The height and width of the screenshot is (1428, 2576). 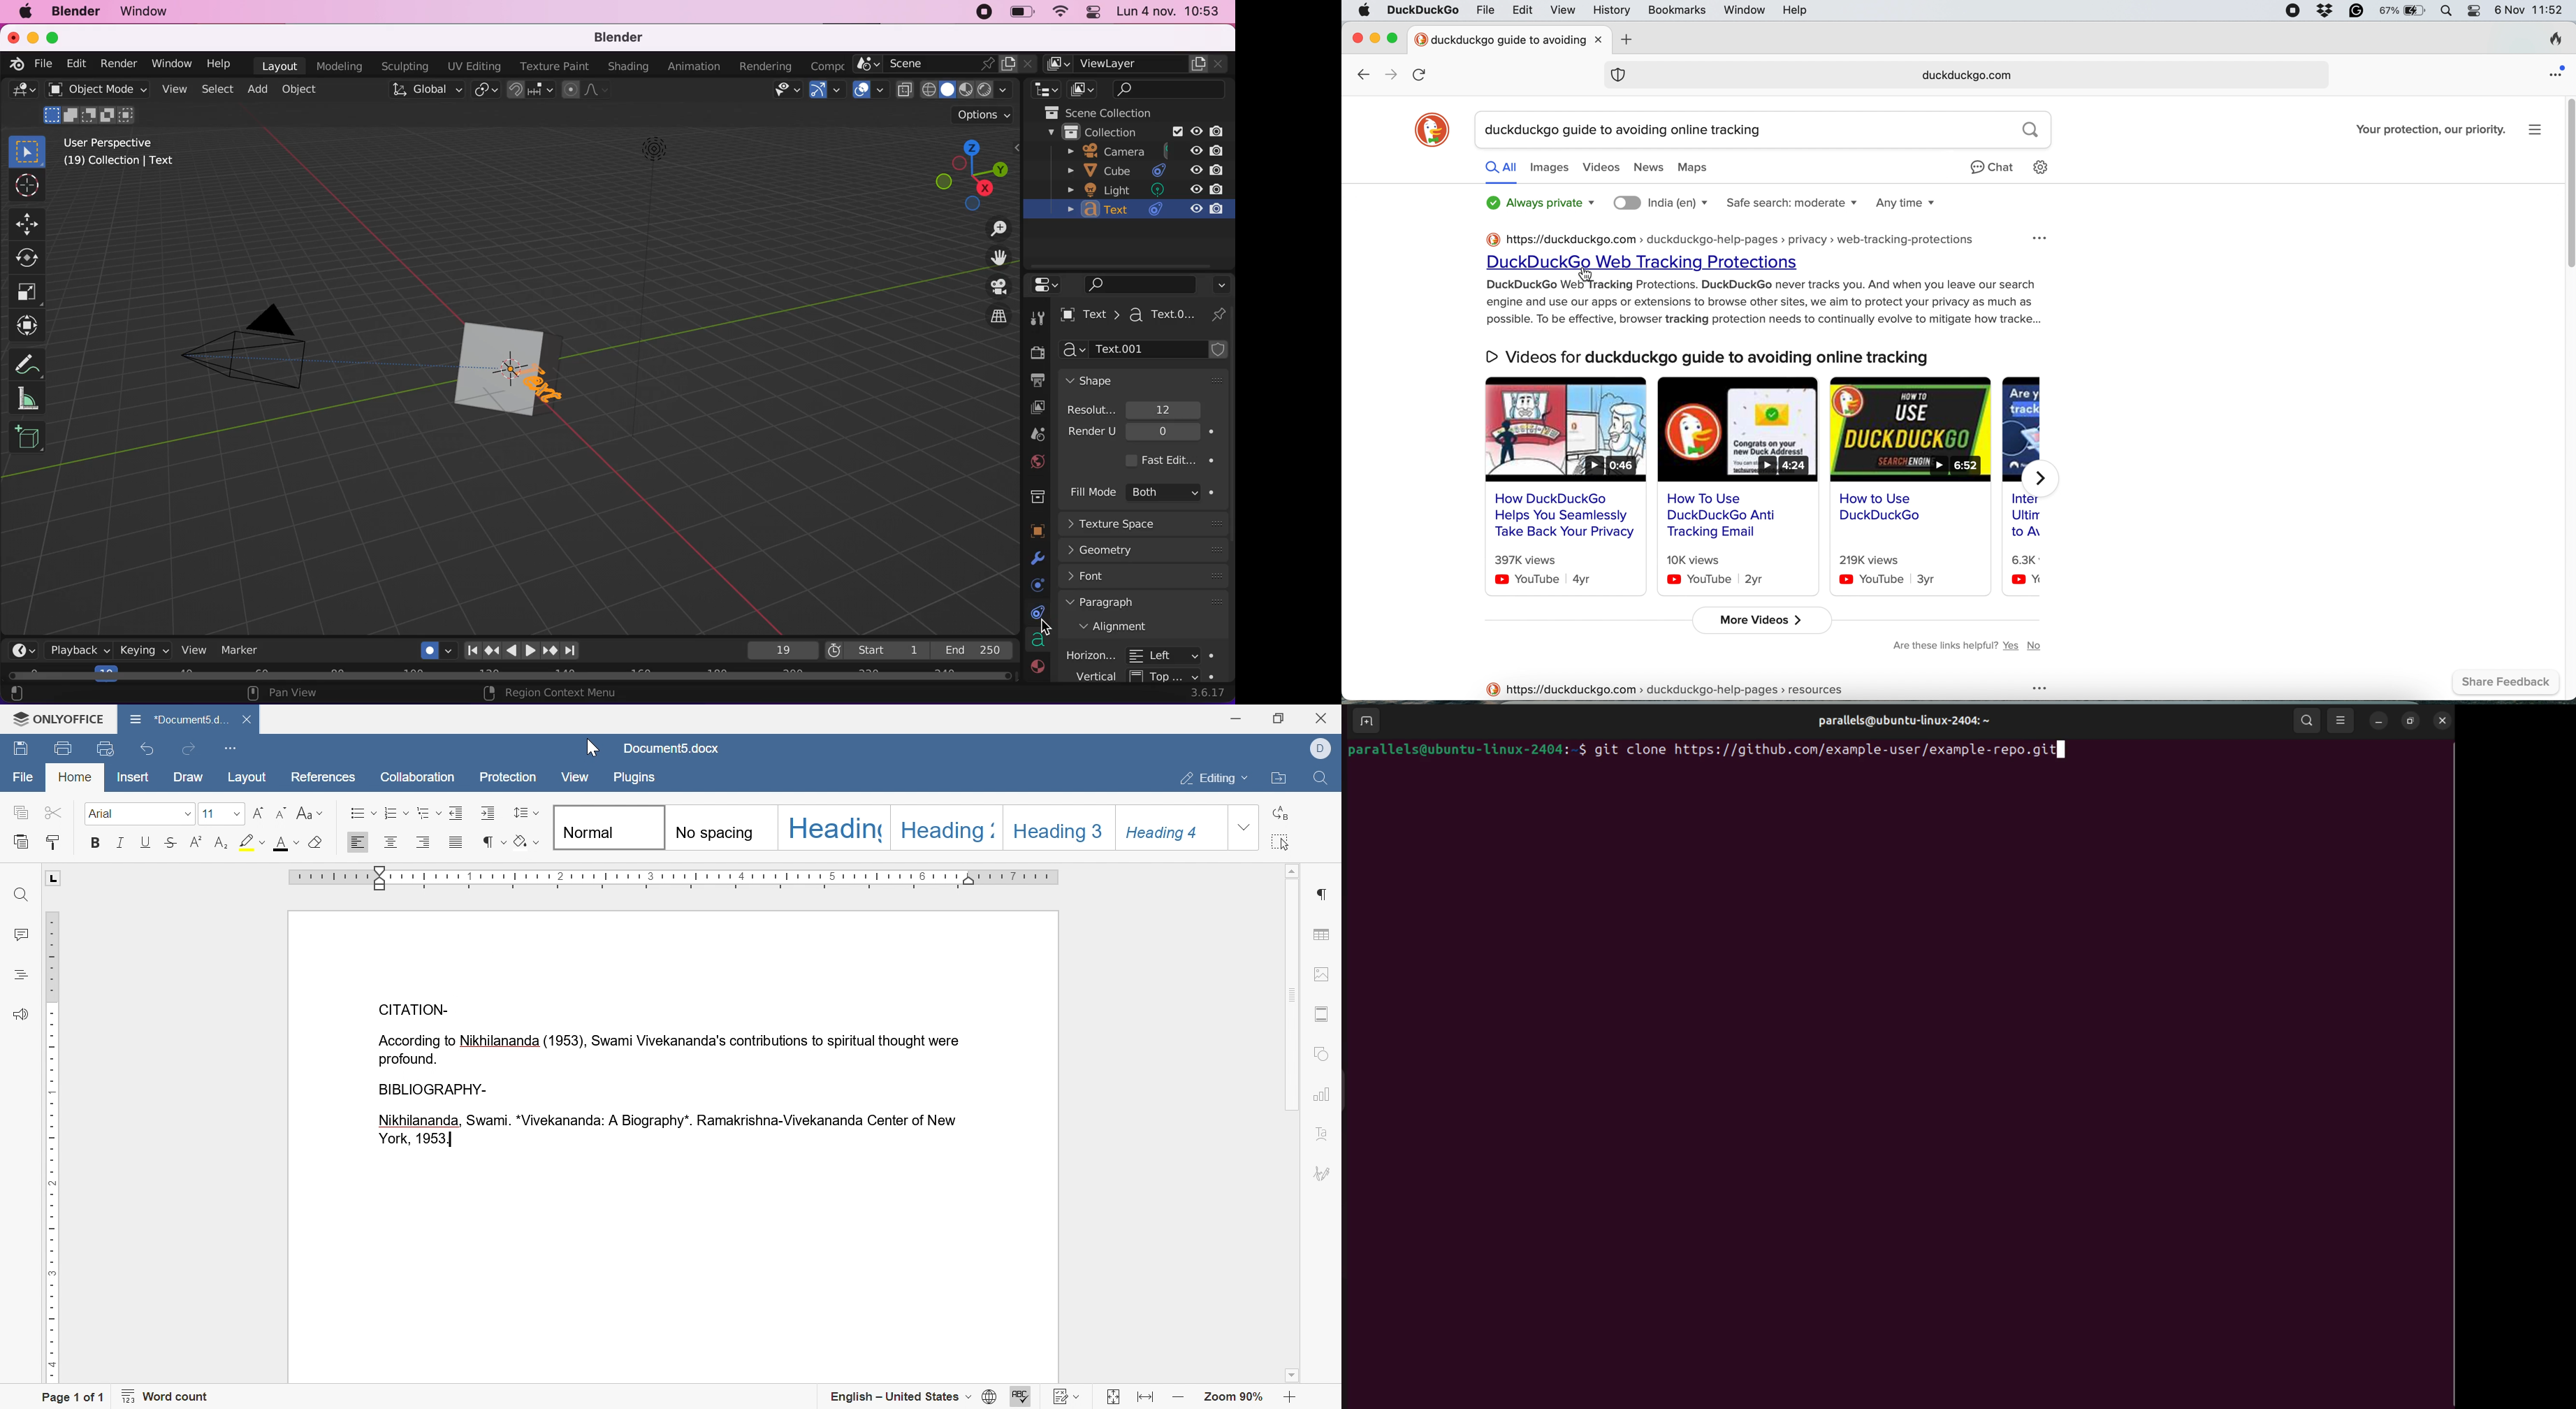 What do you see at coordinates (54, 1148) in the screenshot?
I see `ruler` at bounding box center [54, 1148].